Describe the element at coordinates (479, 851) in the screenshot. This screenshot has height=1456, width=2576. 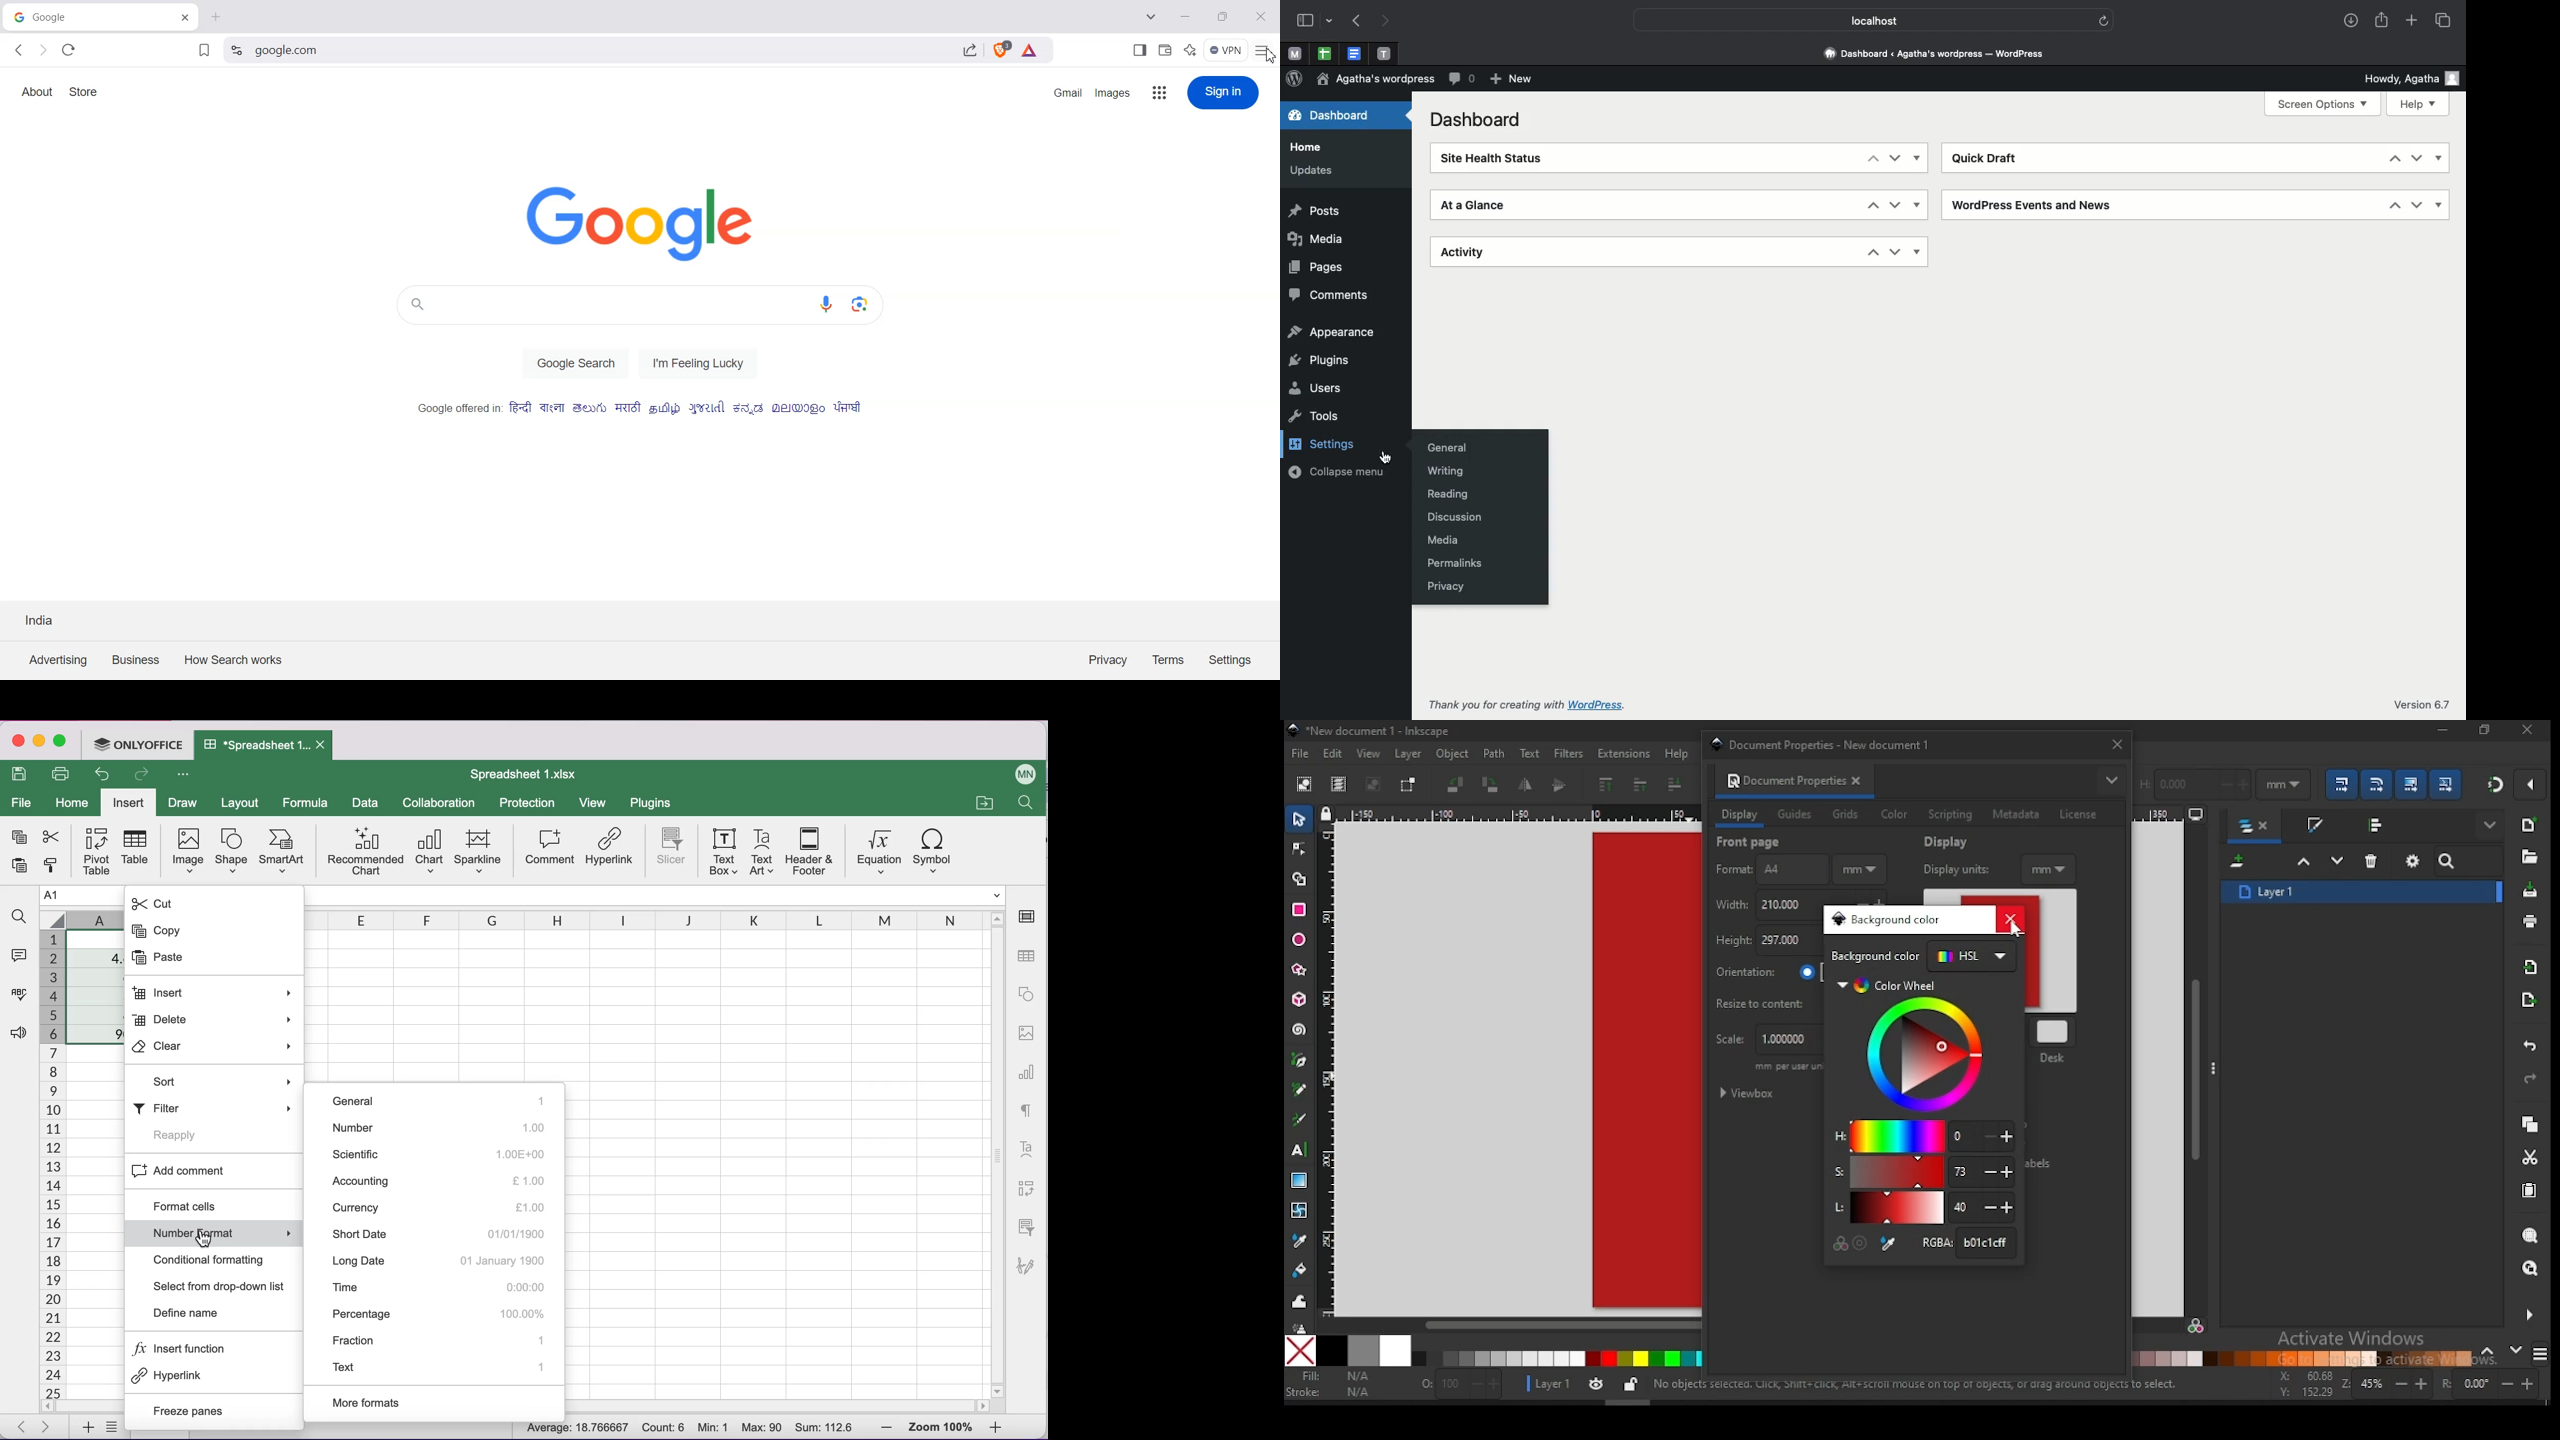
I see `sparkline` at that location.